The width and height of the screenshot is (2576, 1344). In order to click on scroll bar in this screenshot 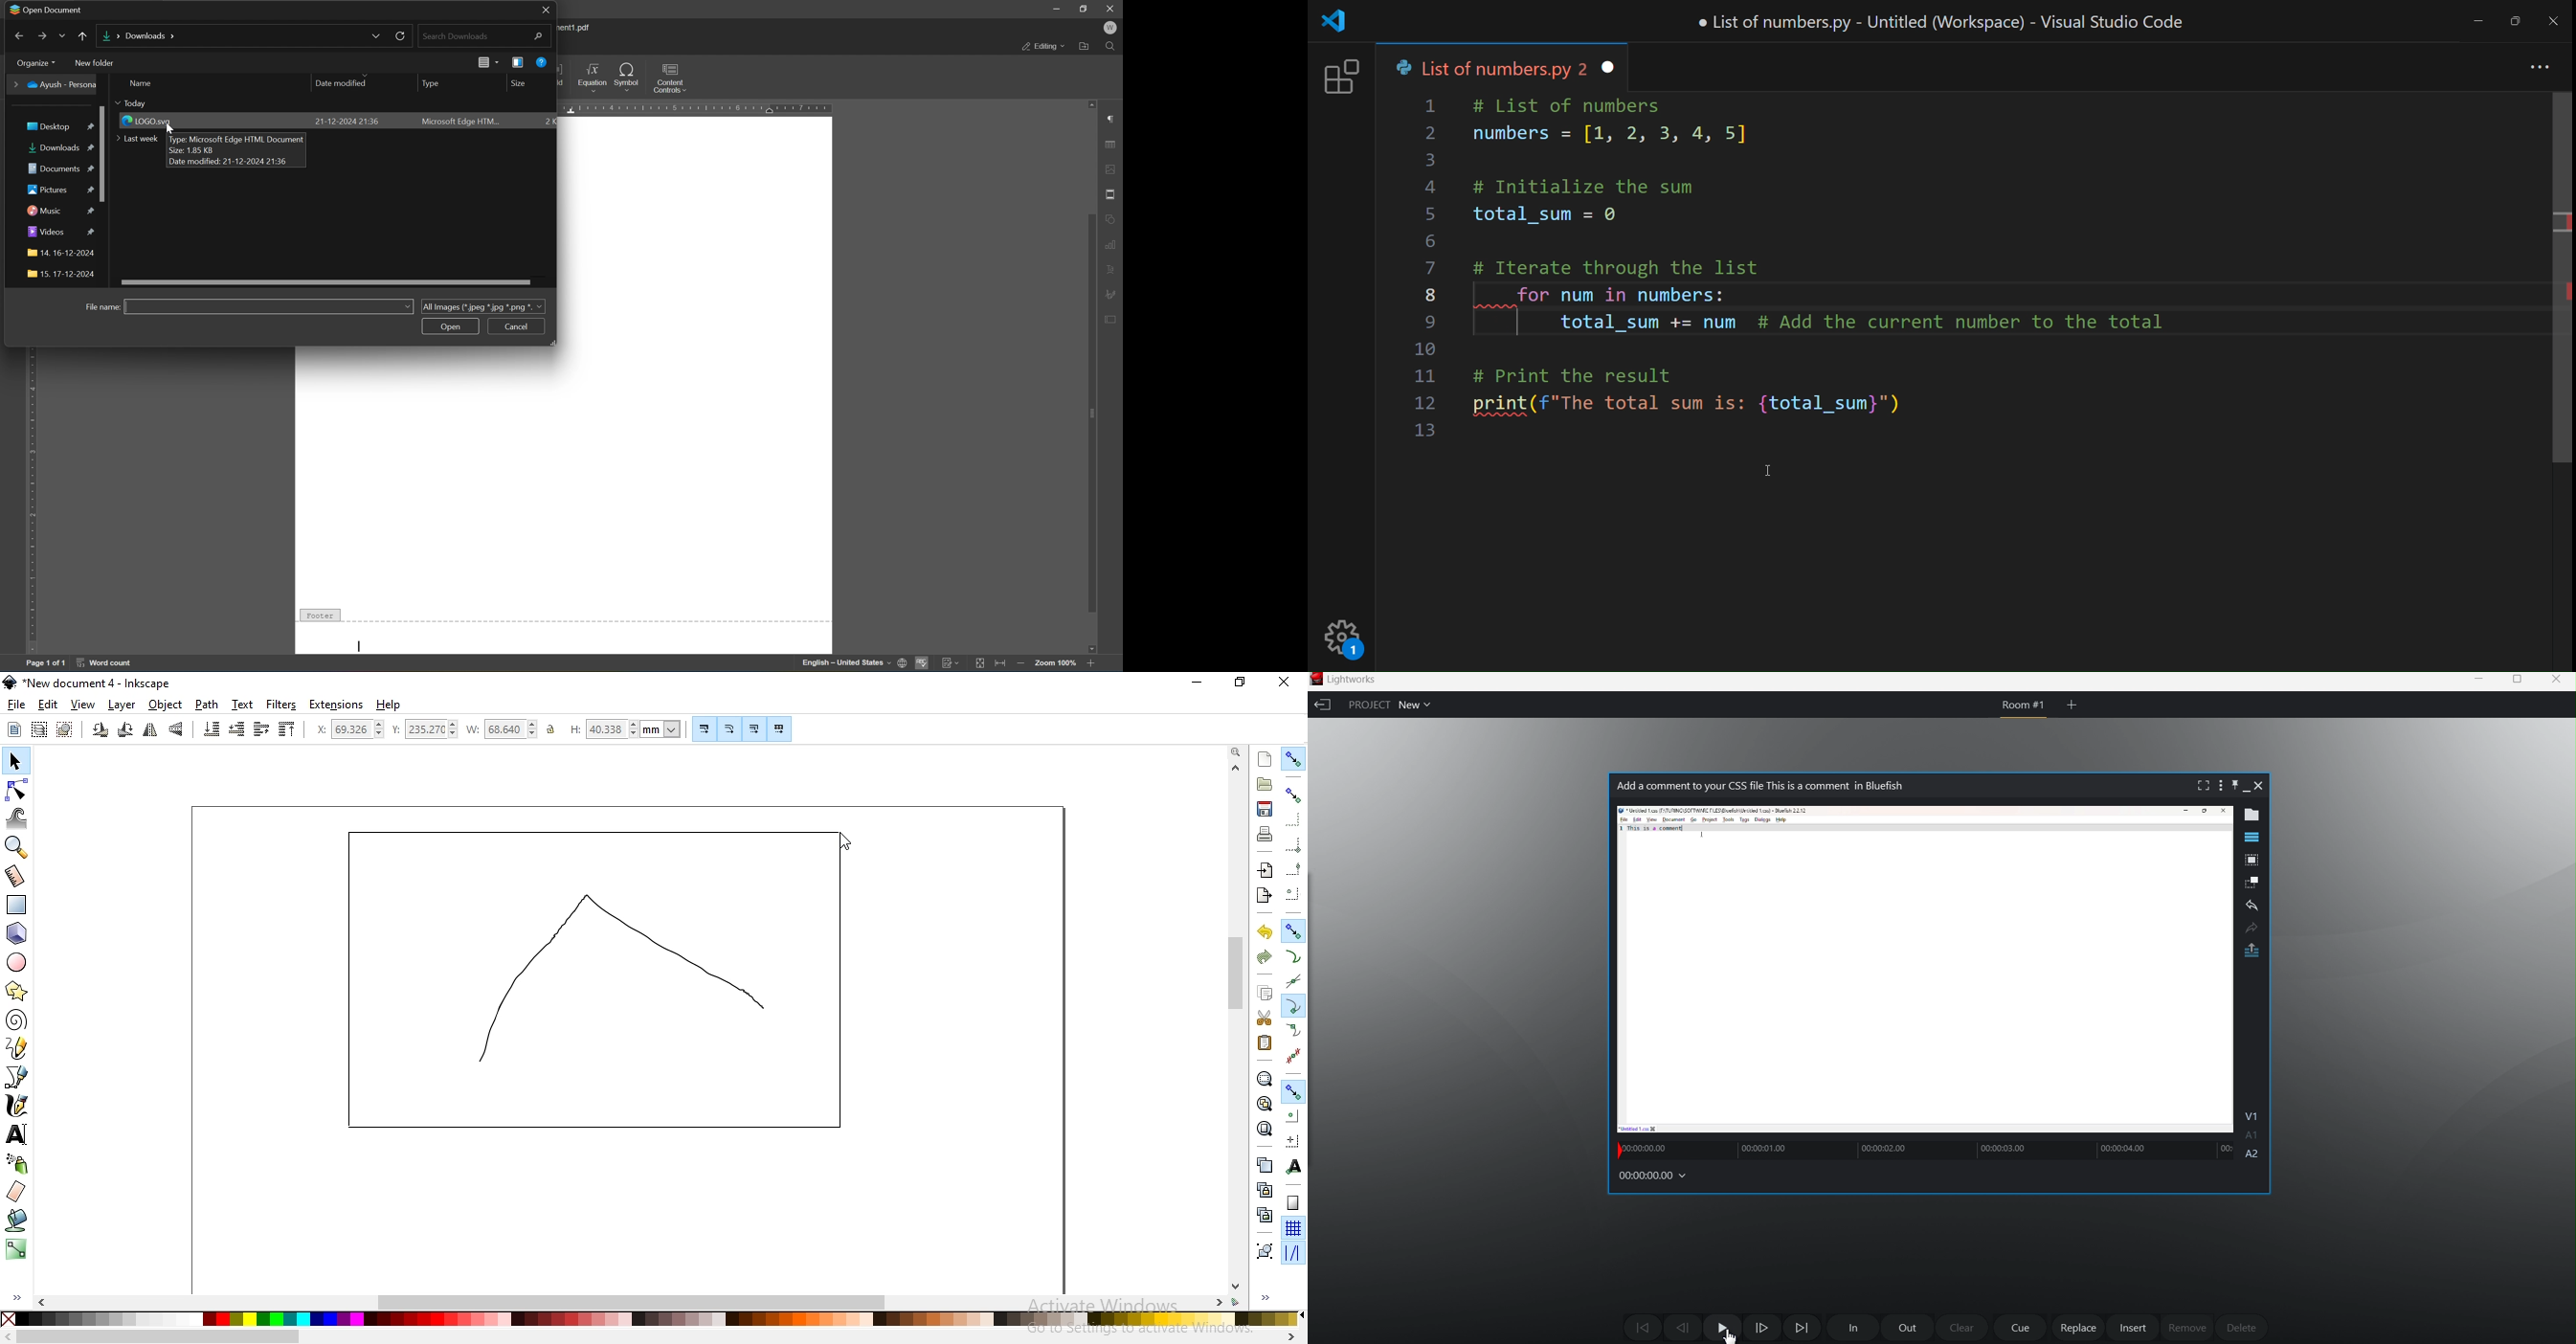, I will do `click(1089, 304)`.